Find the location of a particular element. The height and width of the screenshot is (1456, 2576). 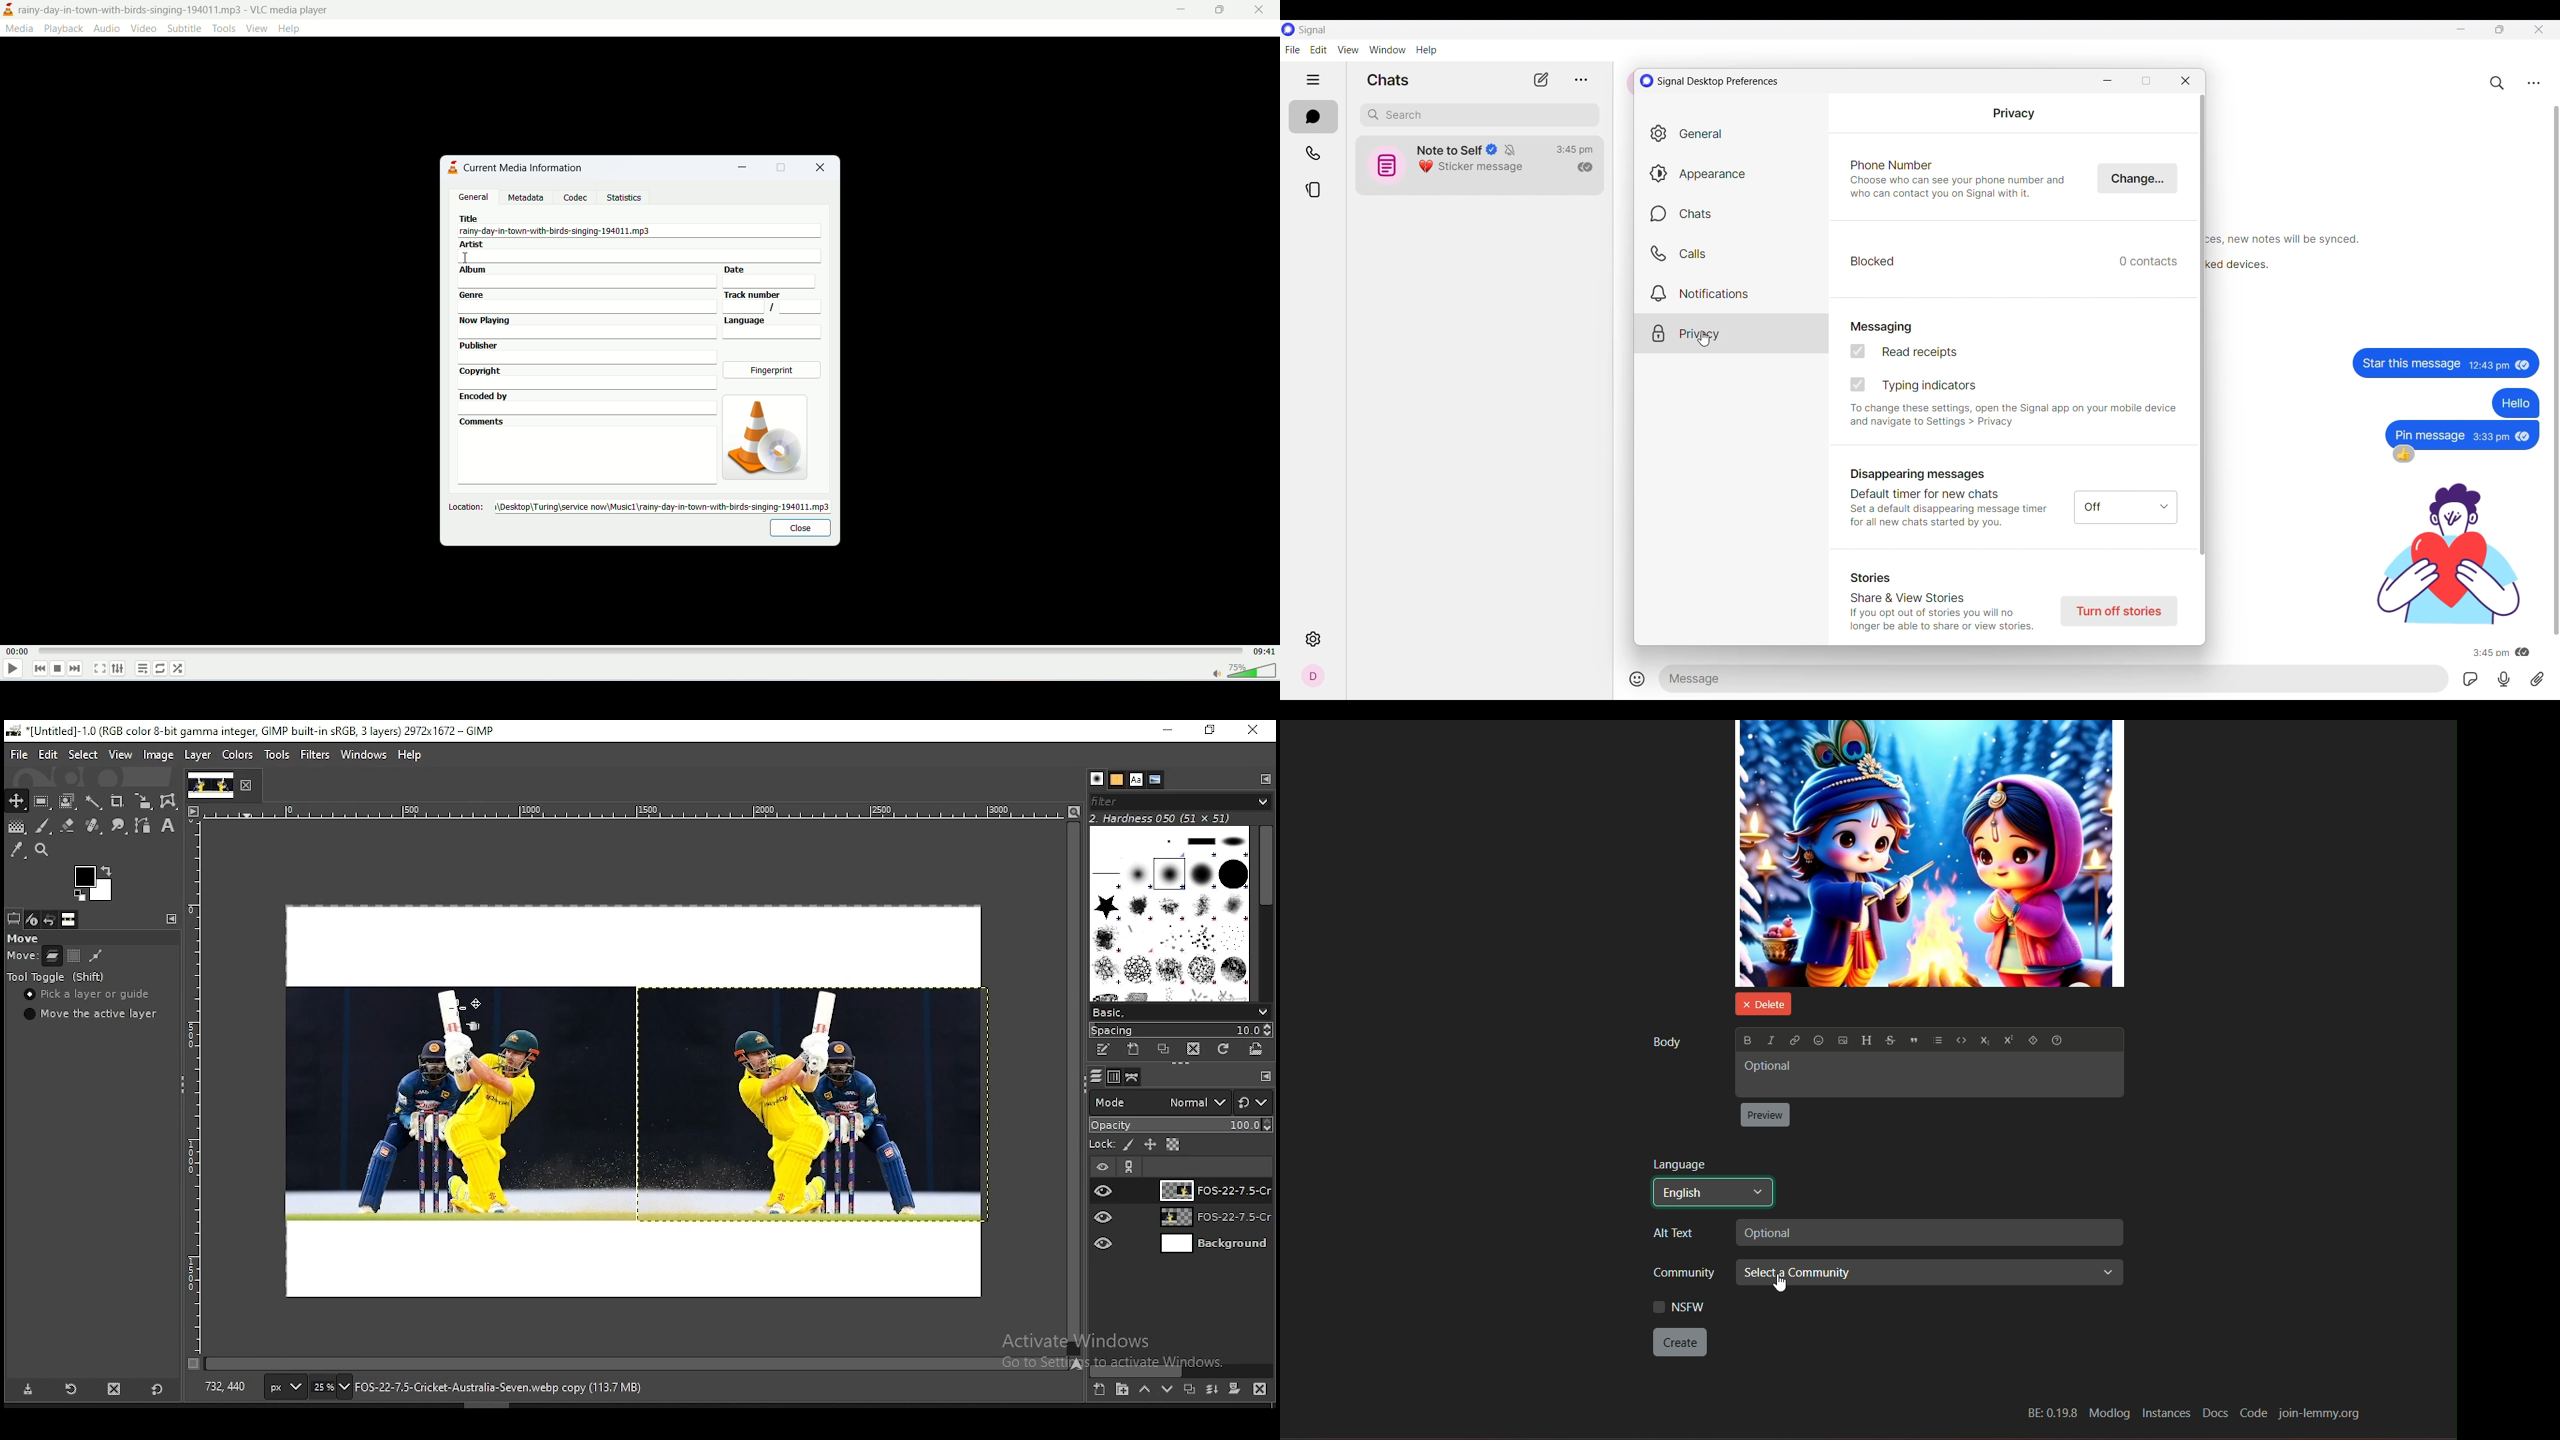

save tool preset is located at coordinates (29, 1390).